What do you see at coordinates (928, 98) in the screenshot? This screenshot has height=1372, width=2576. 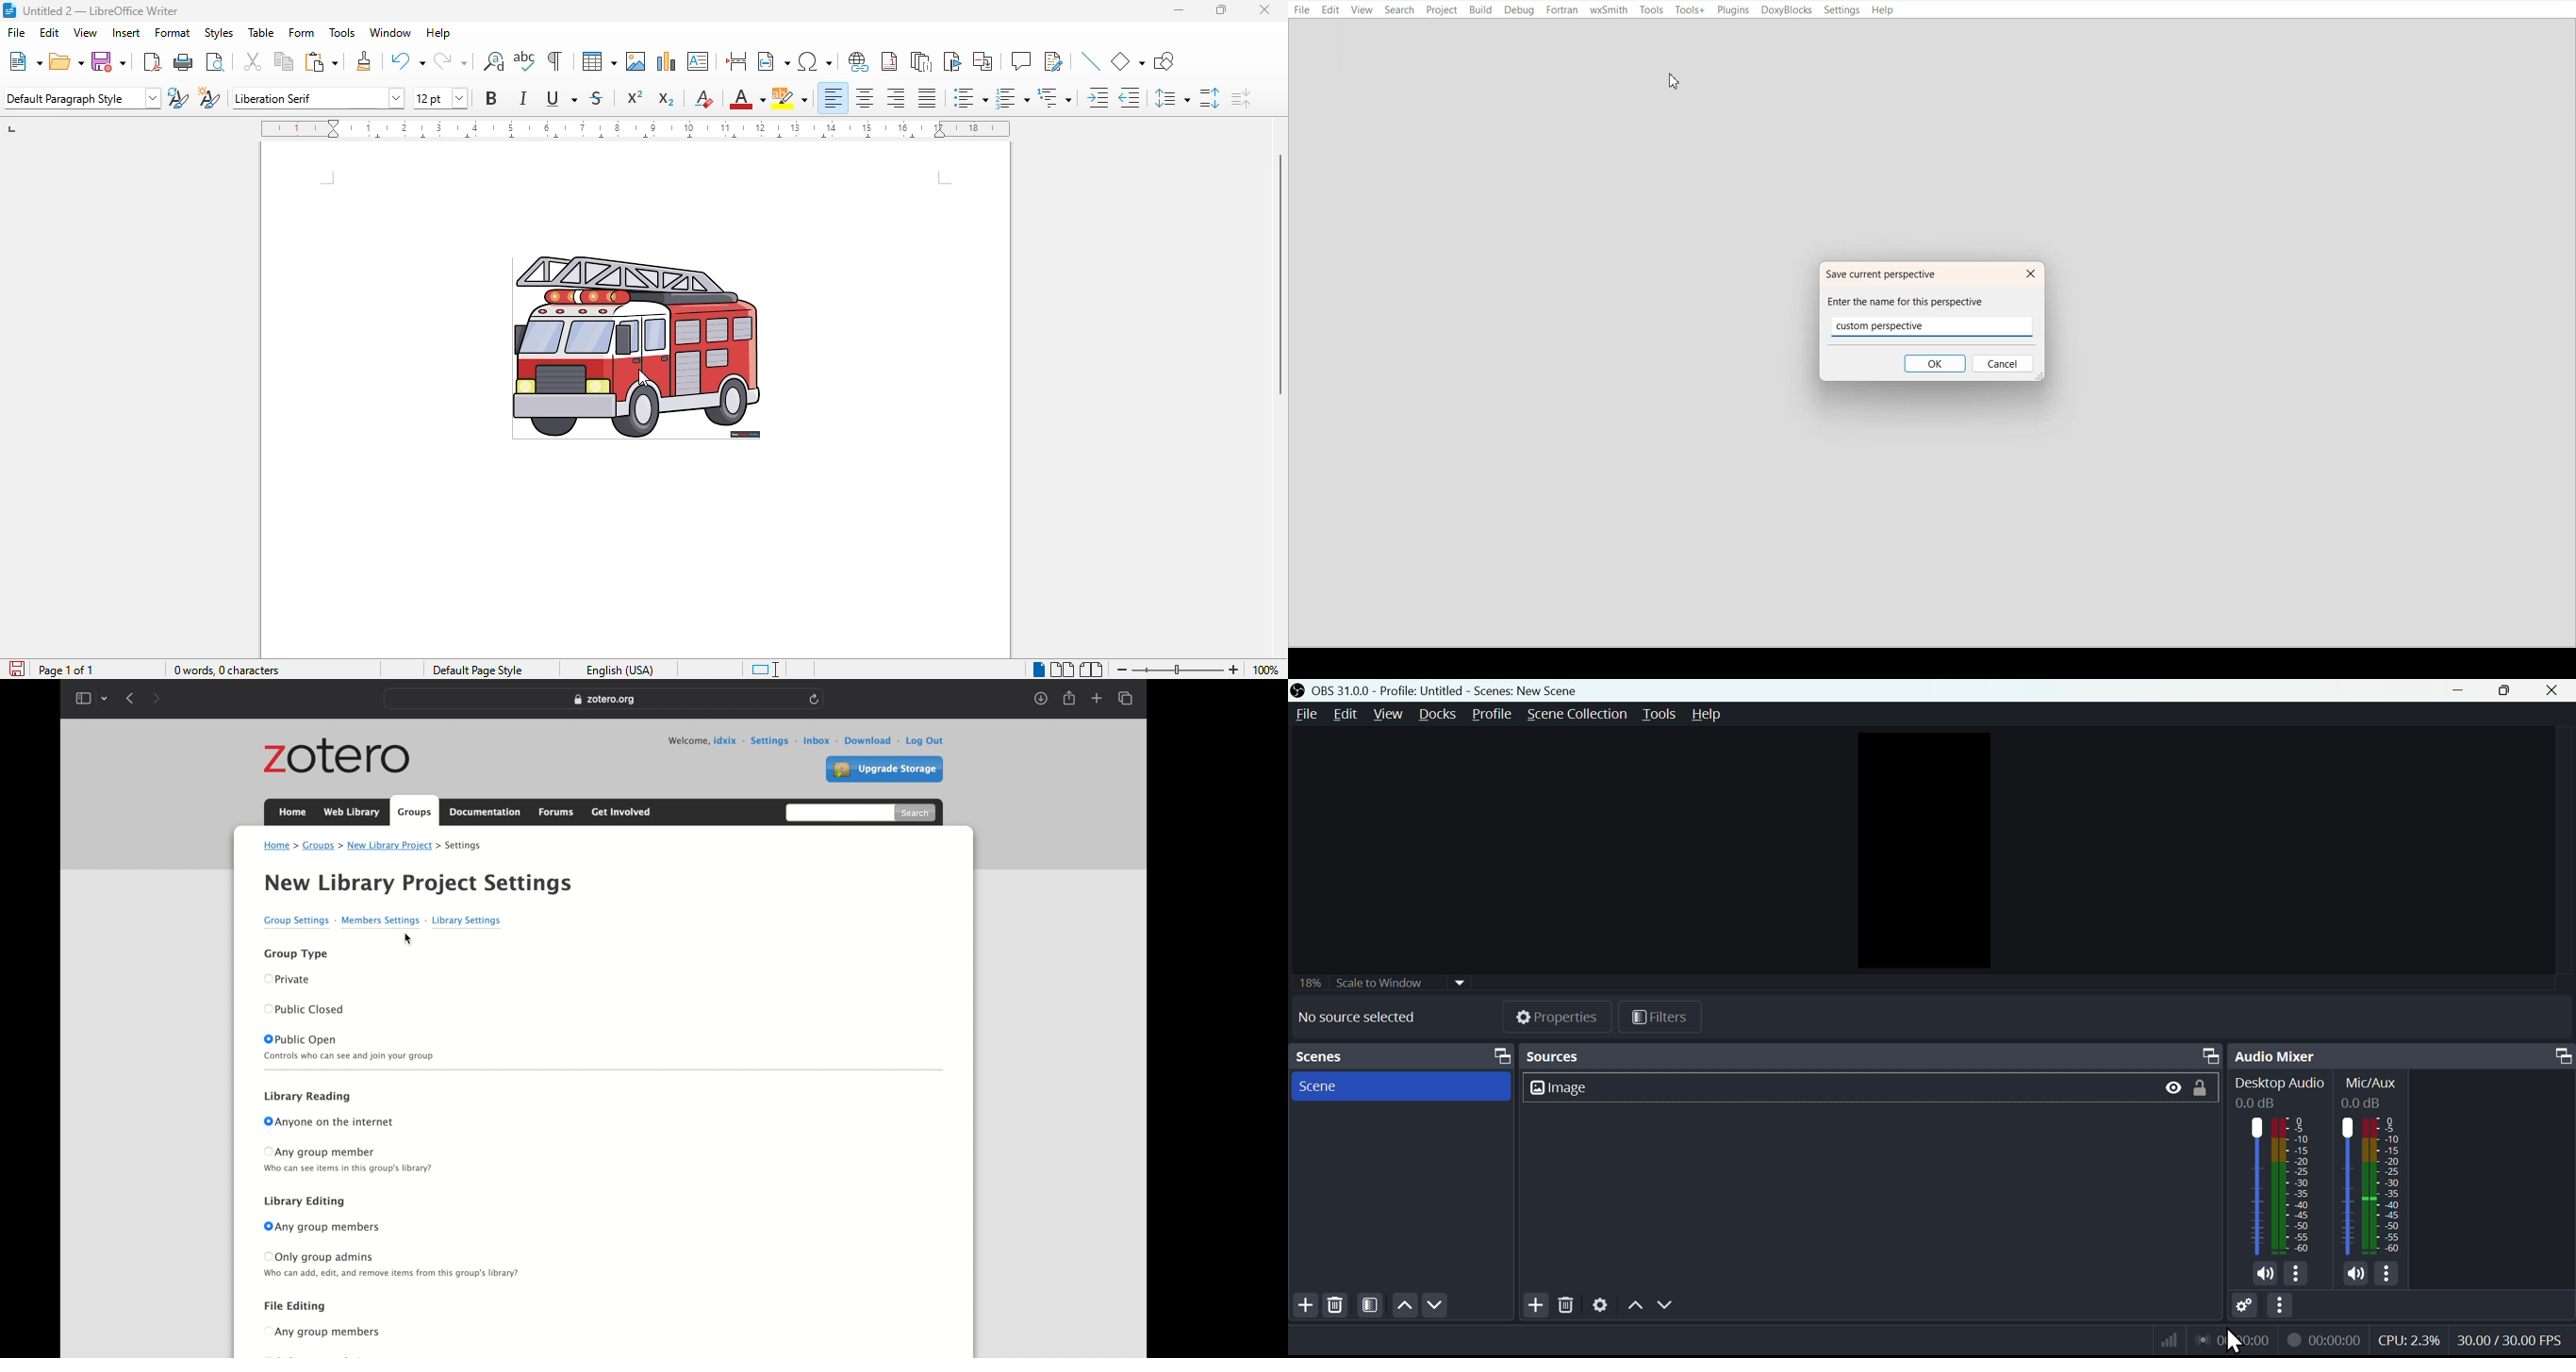 I see `justified` at bounding box center [928, 98].